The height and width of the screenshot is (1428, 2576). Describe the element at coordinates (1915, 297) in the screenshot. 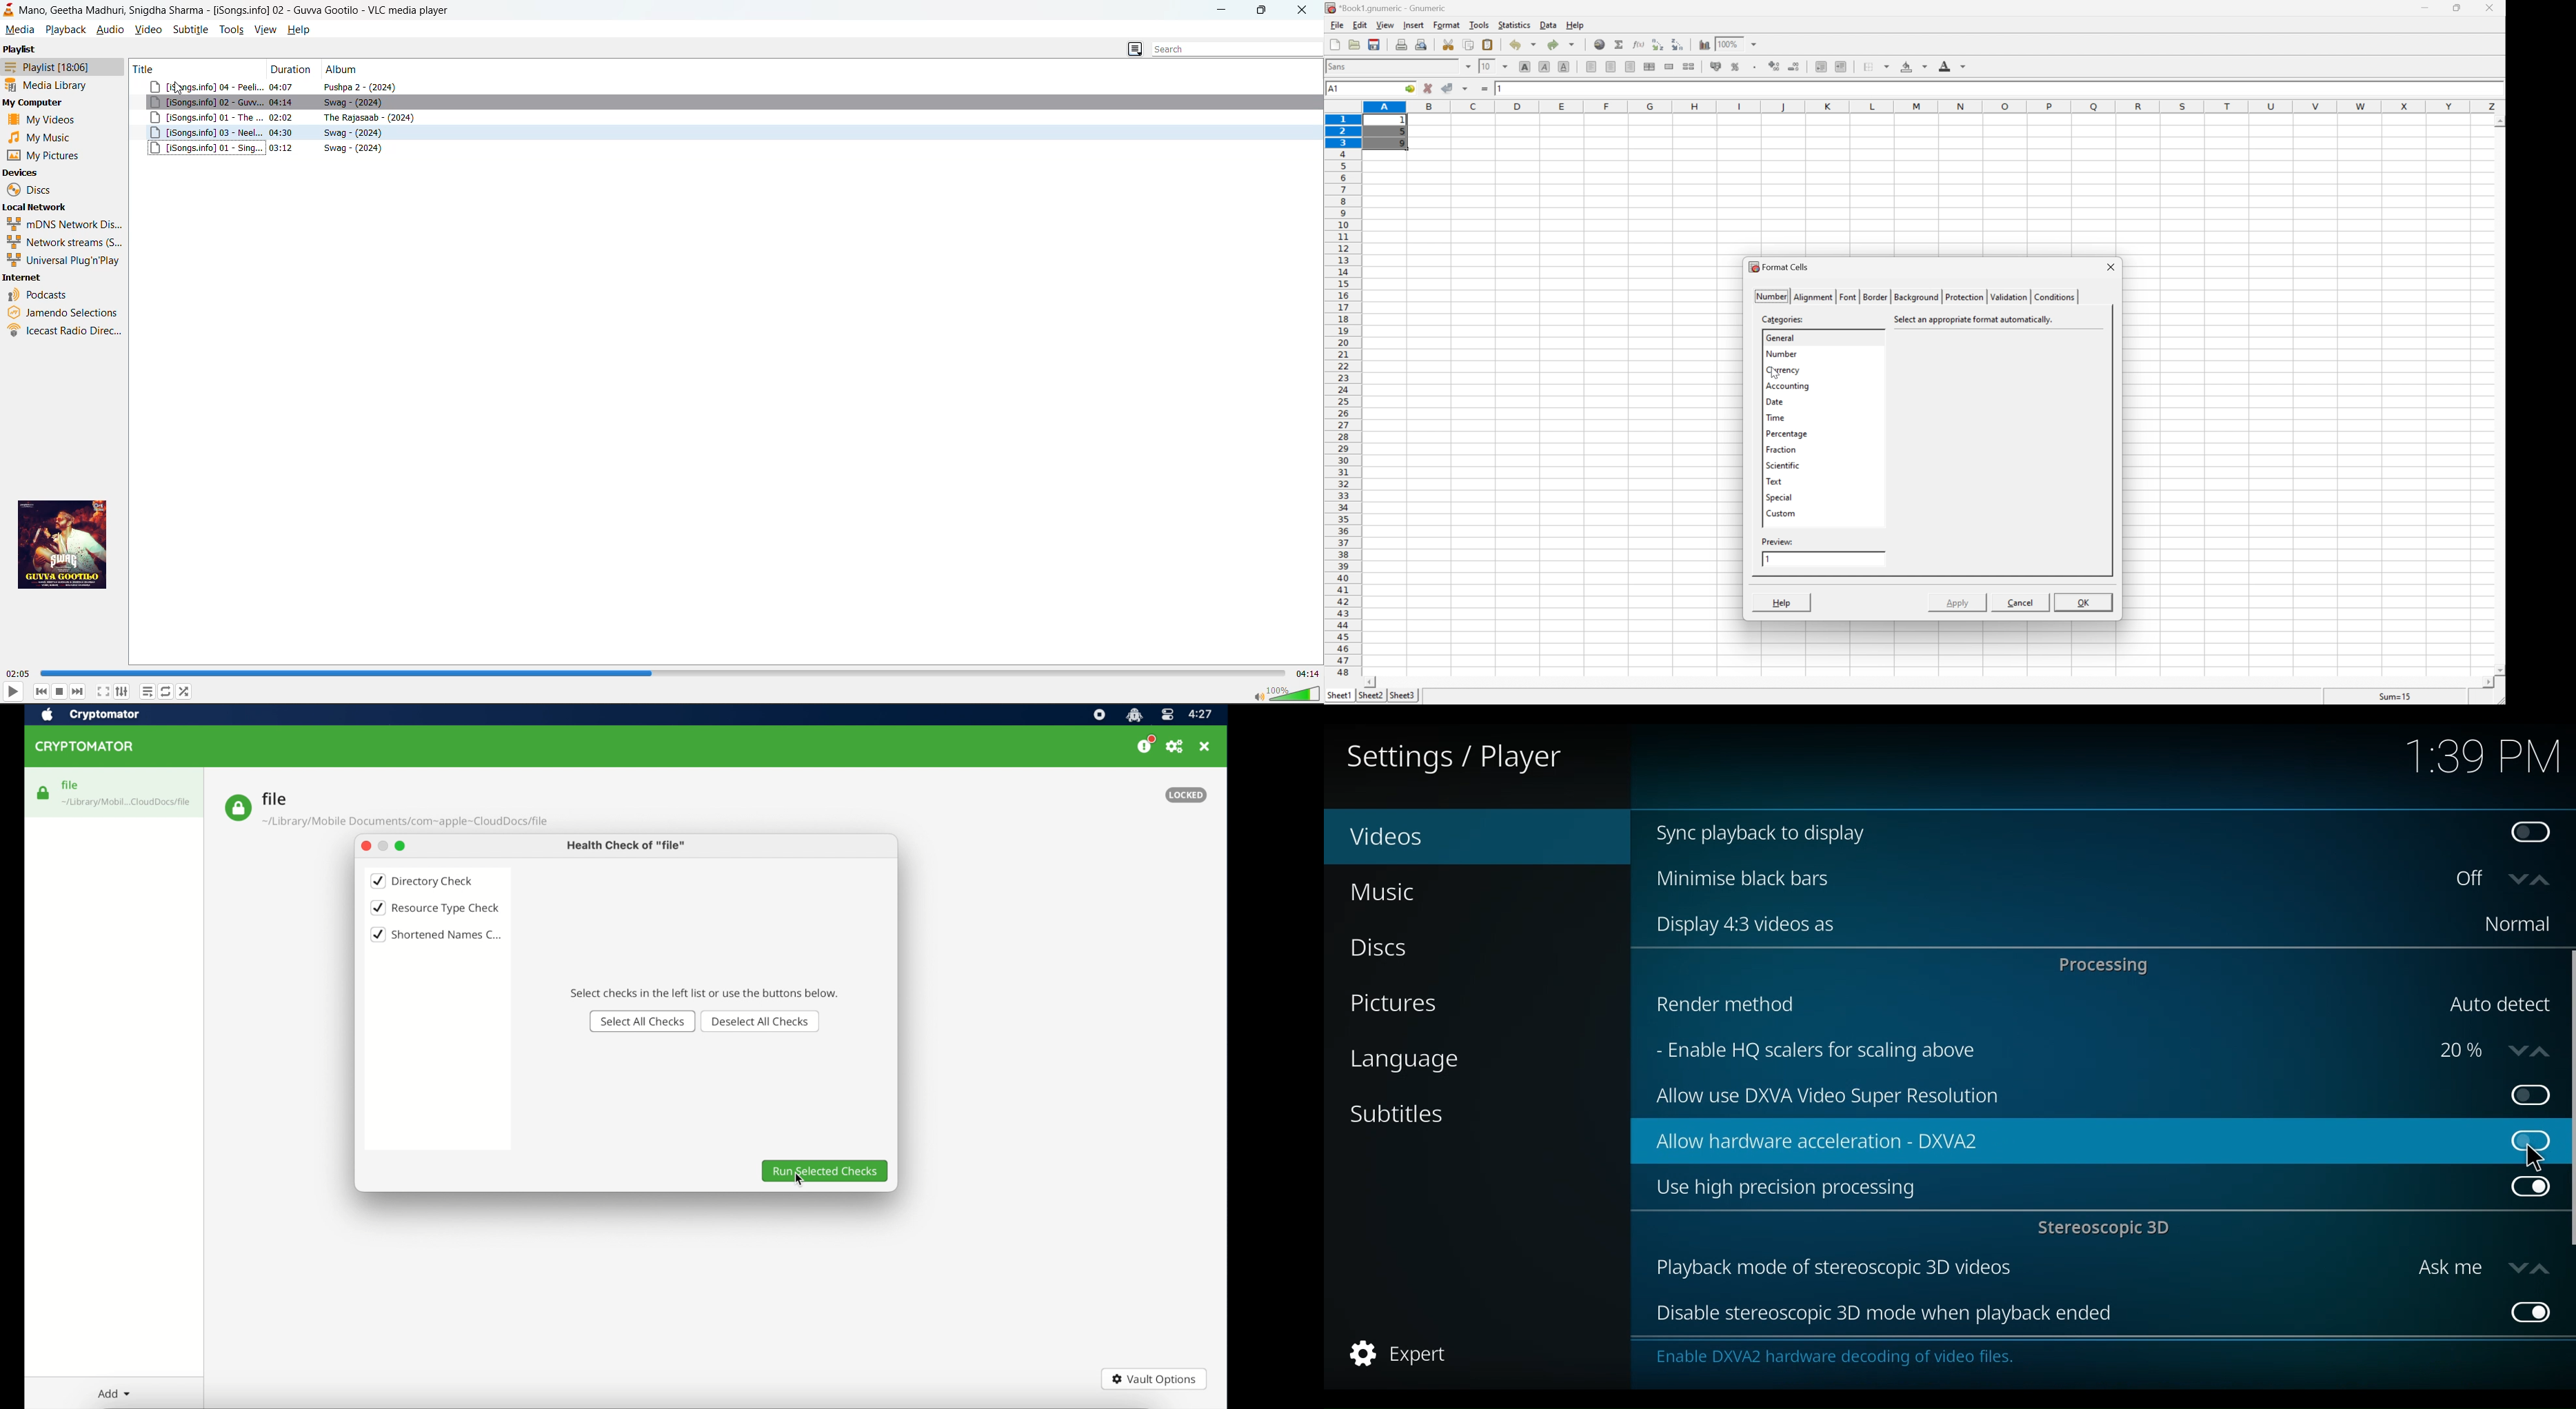

I see `background` at that location.